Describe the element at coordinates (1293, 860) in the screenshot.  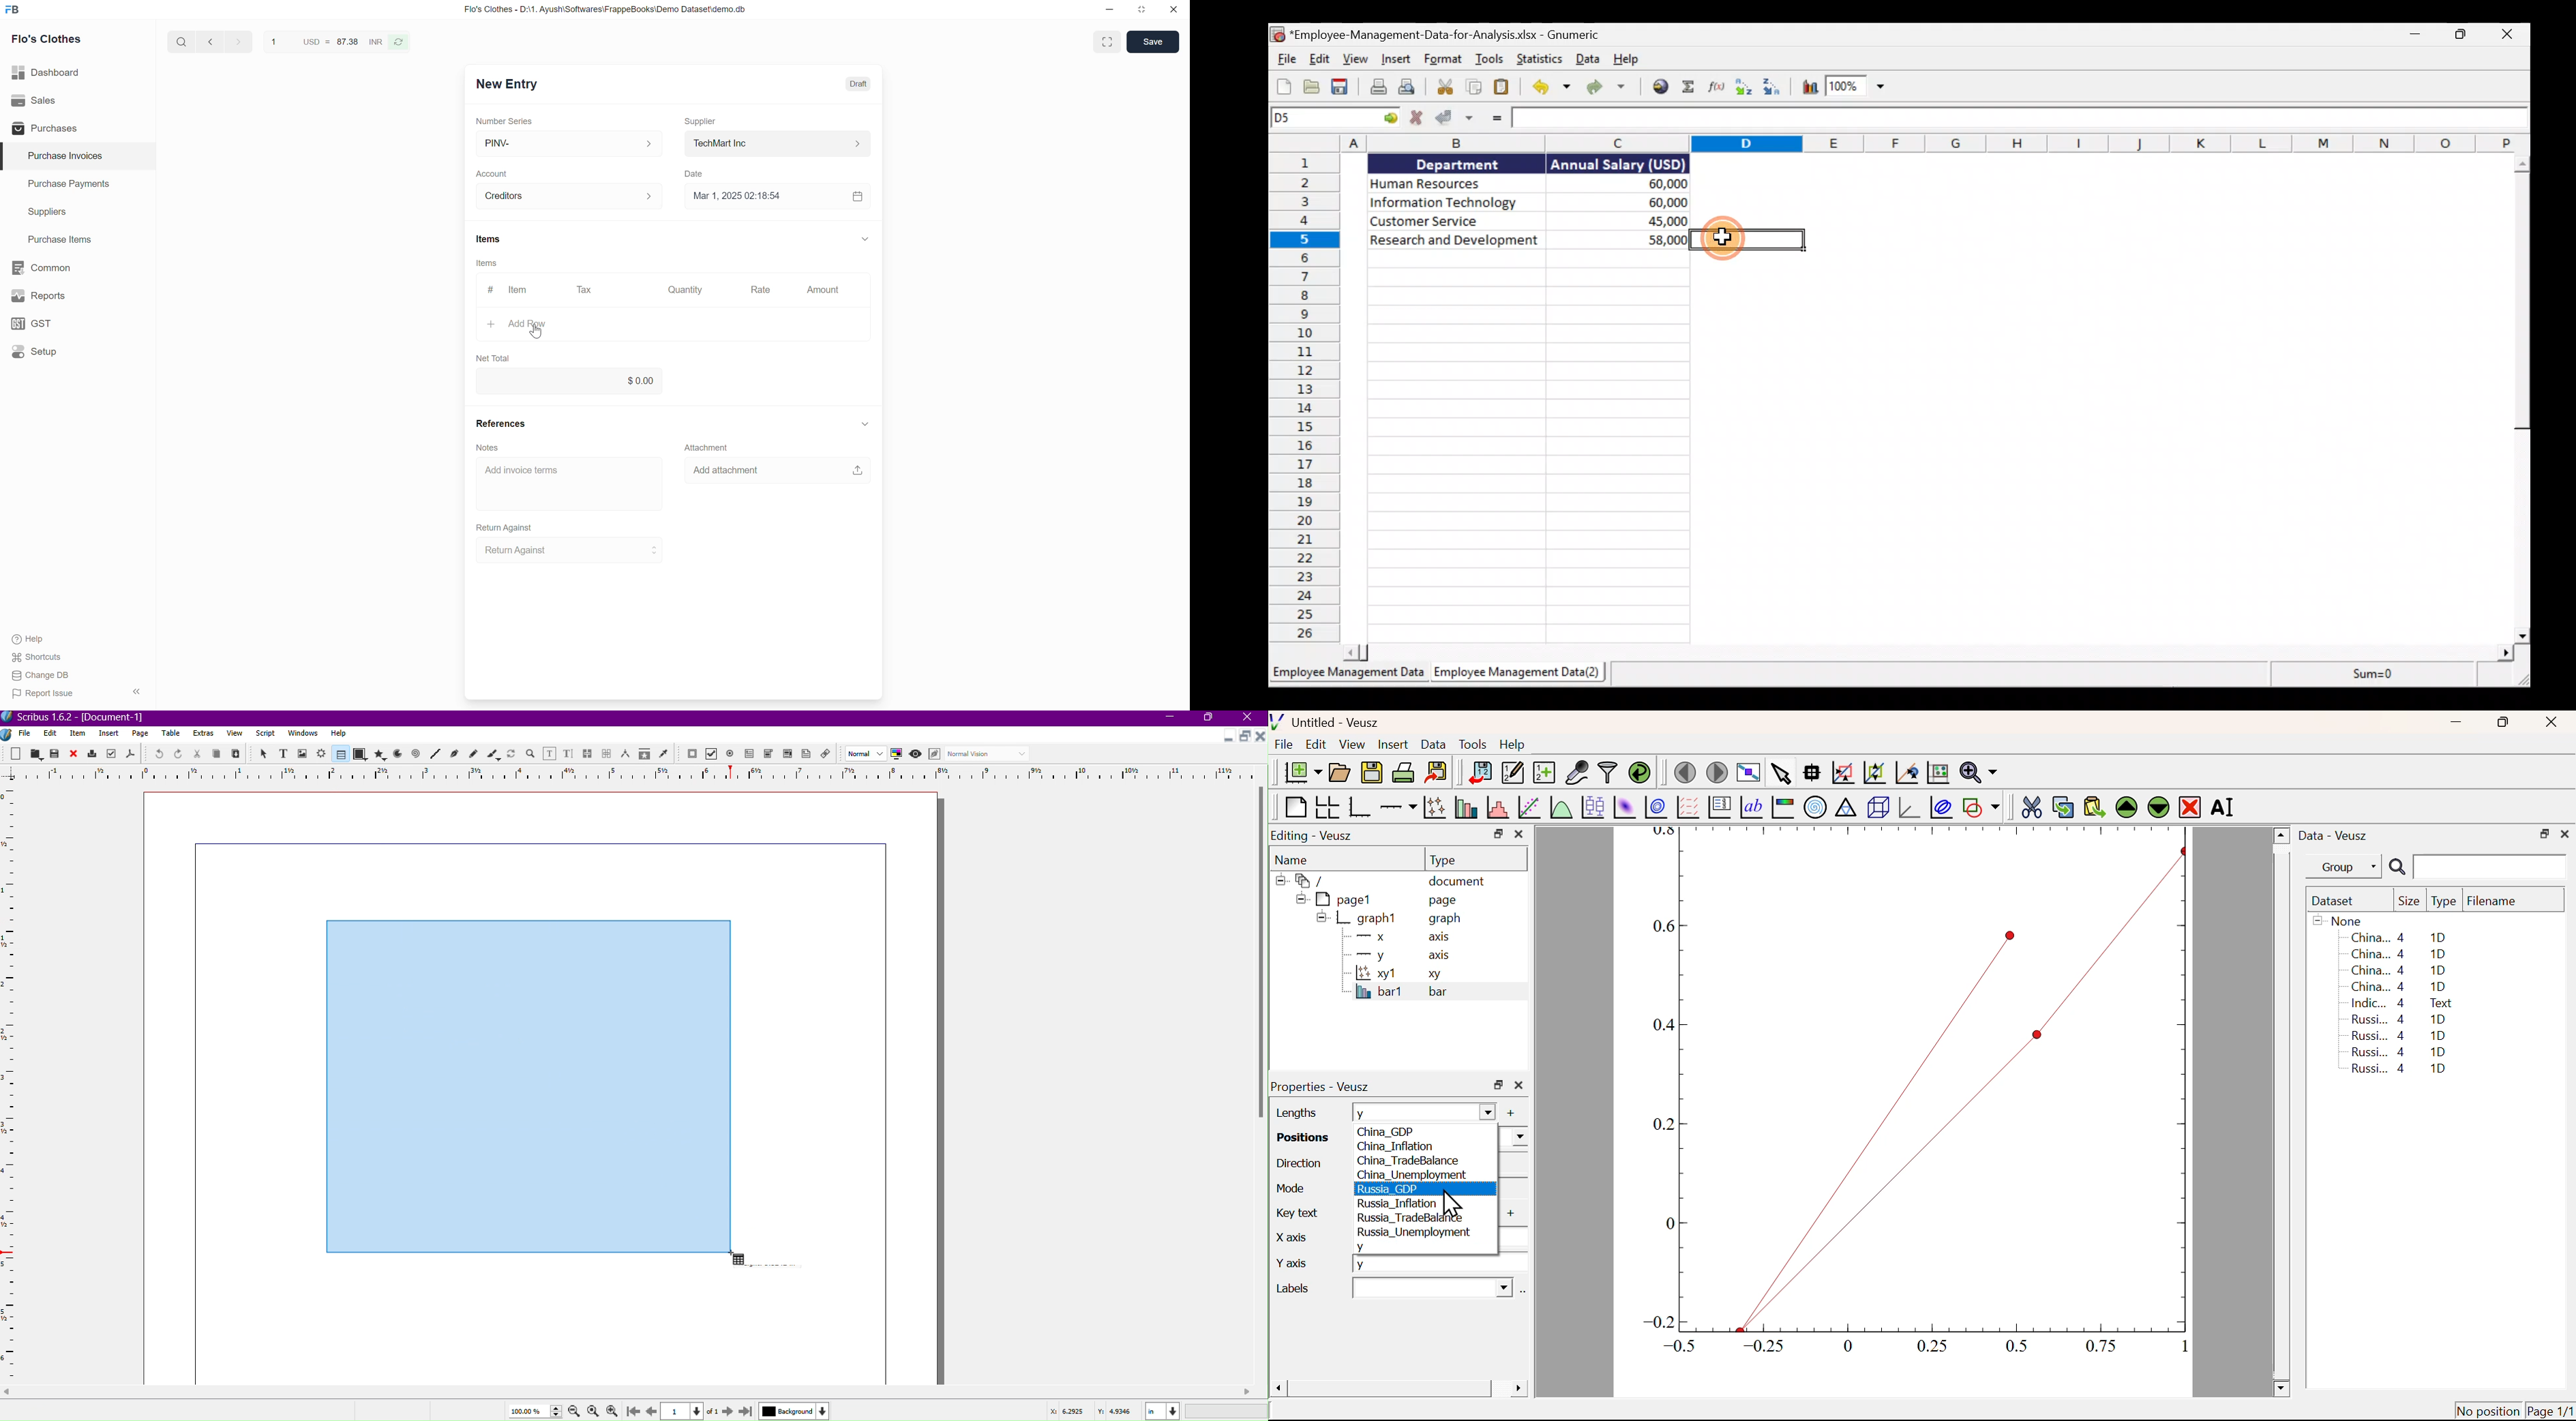
I see `Name` at that location.